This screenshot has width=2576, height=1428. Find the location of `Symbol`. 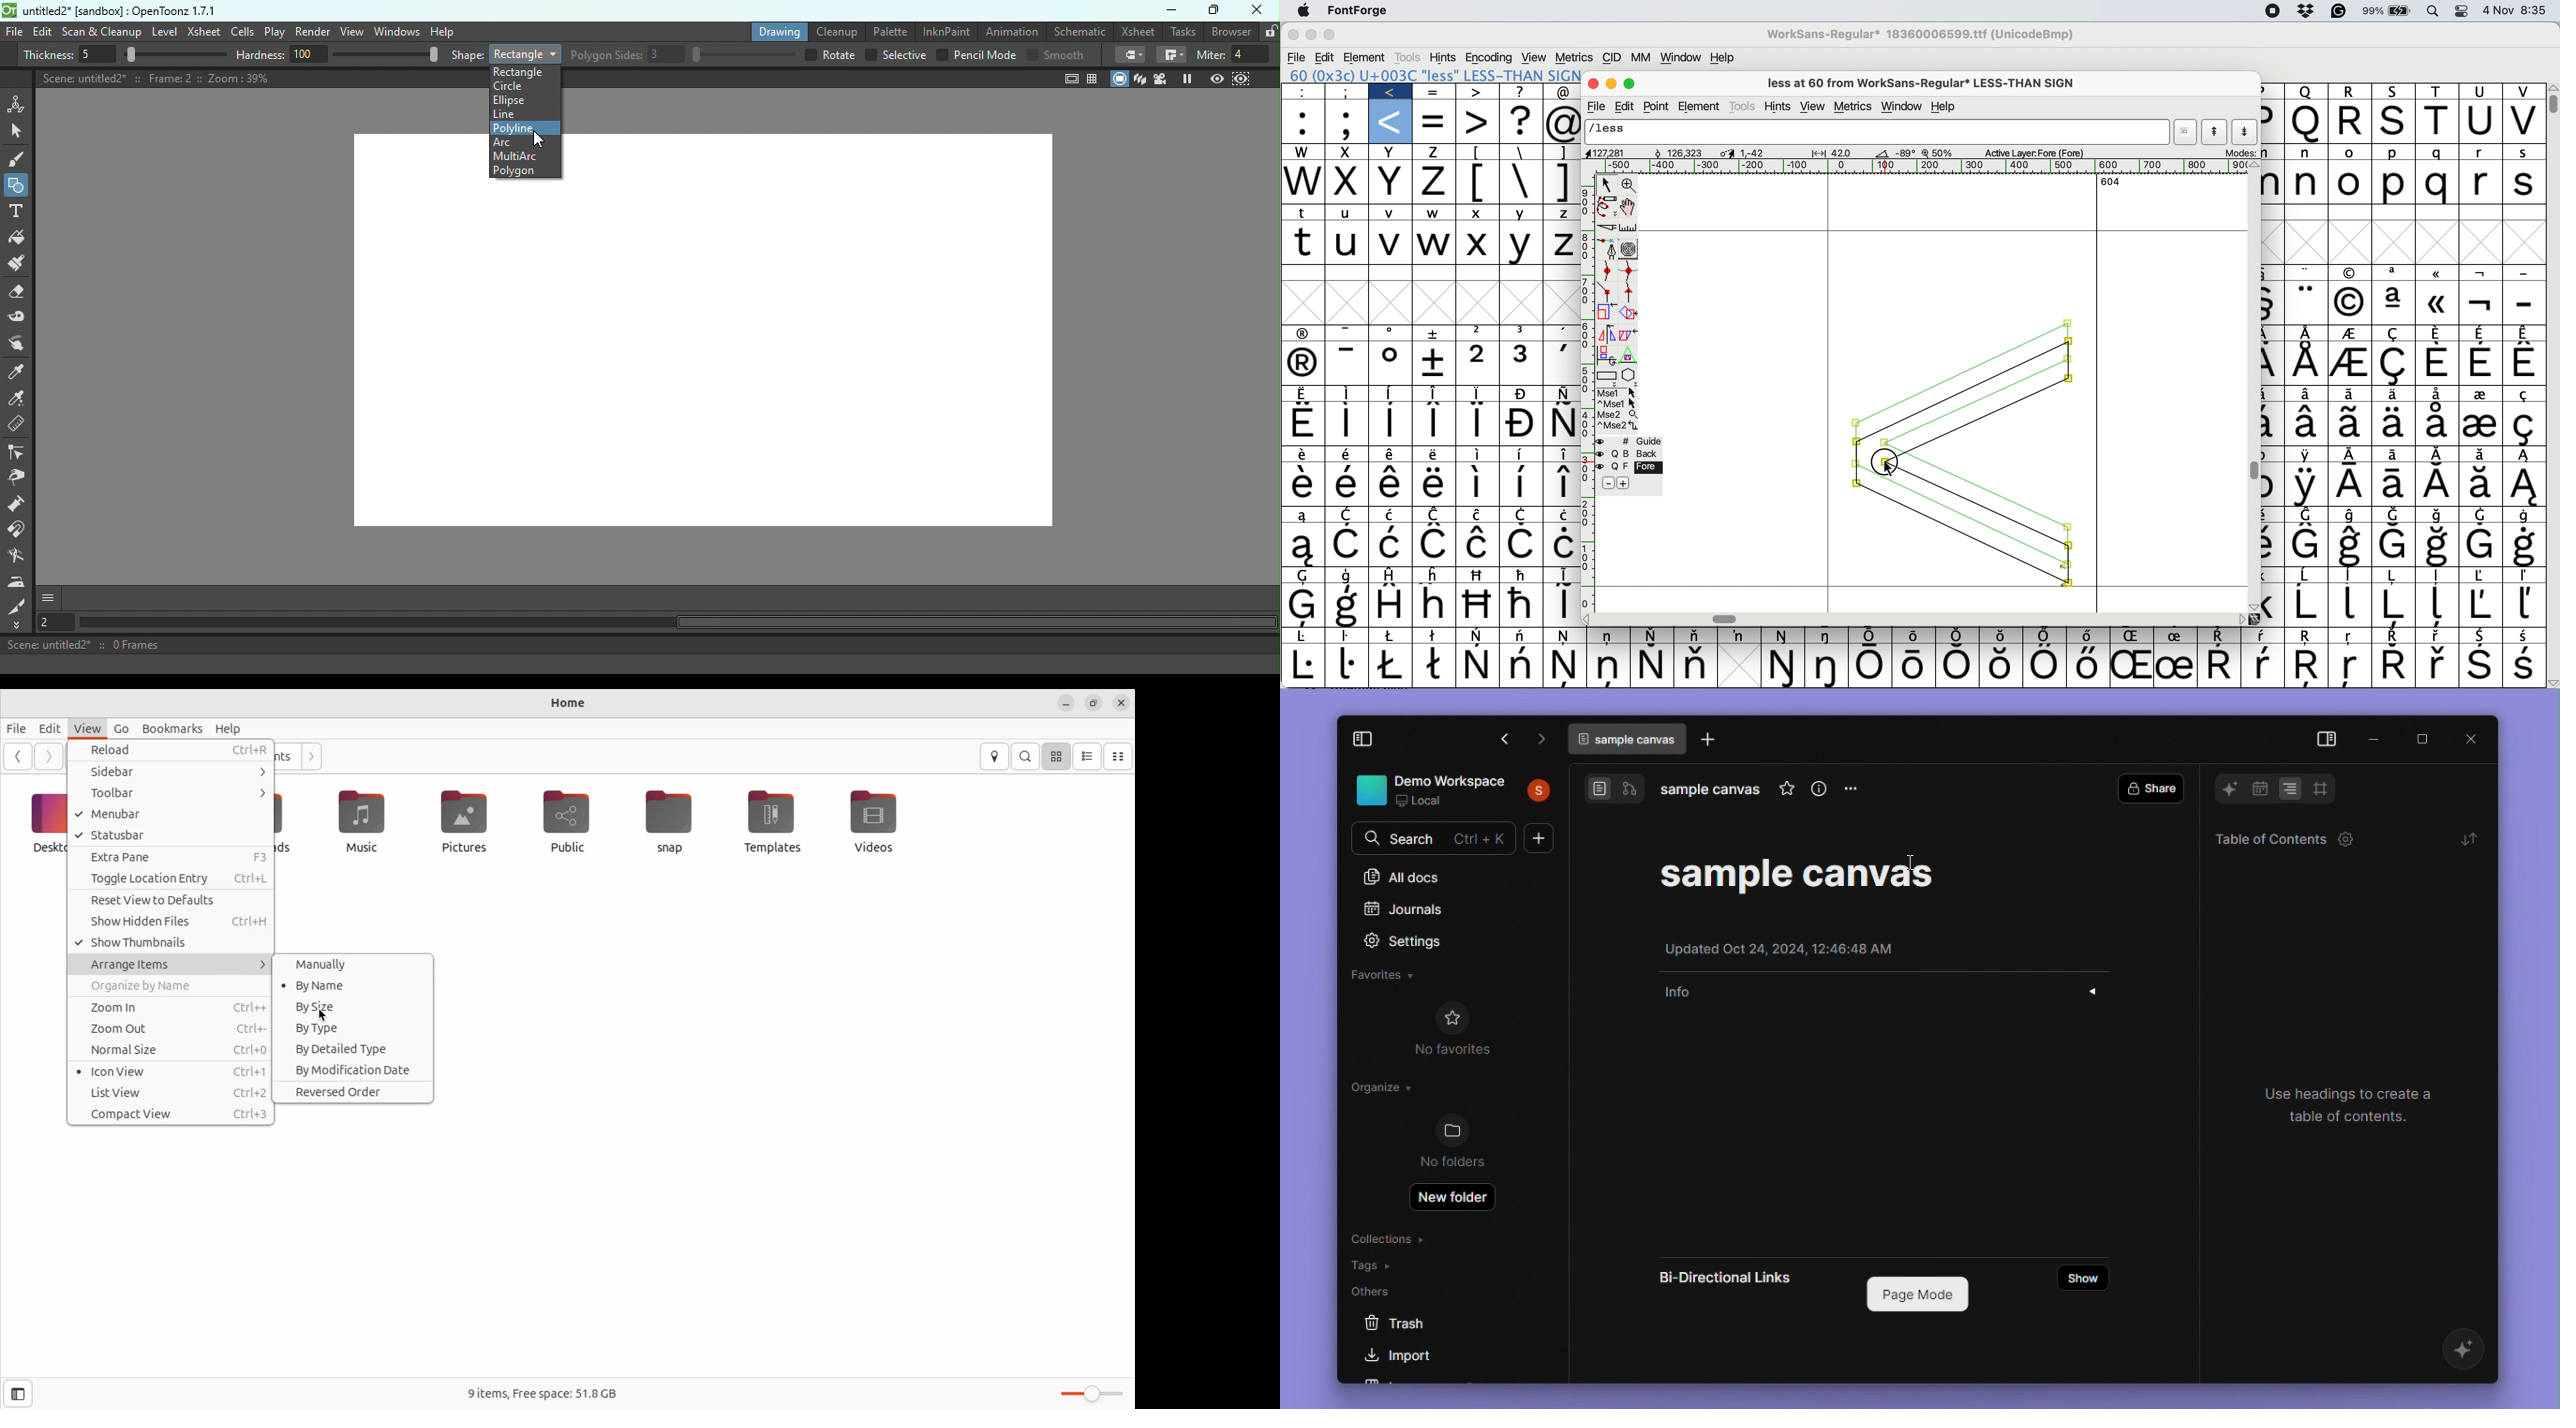

Symbol is located at coordinates (1351, 424).